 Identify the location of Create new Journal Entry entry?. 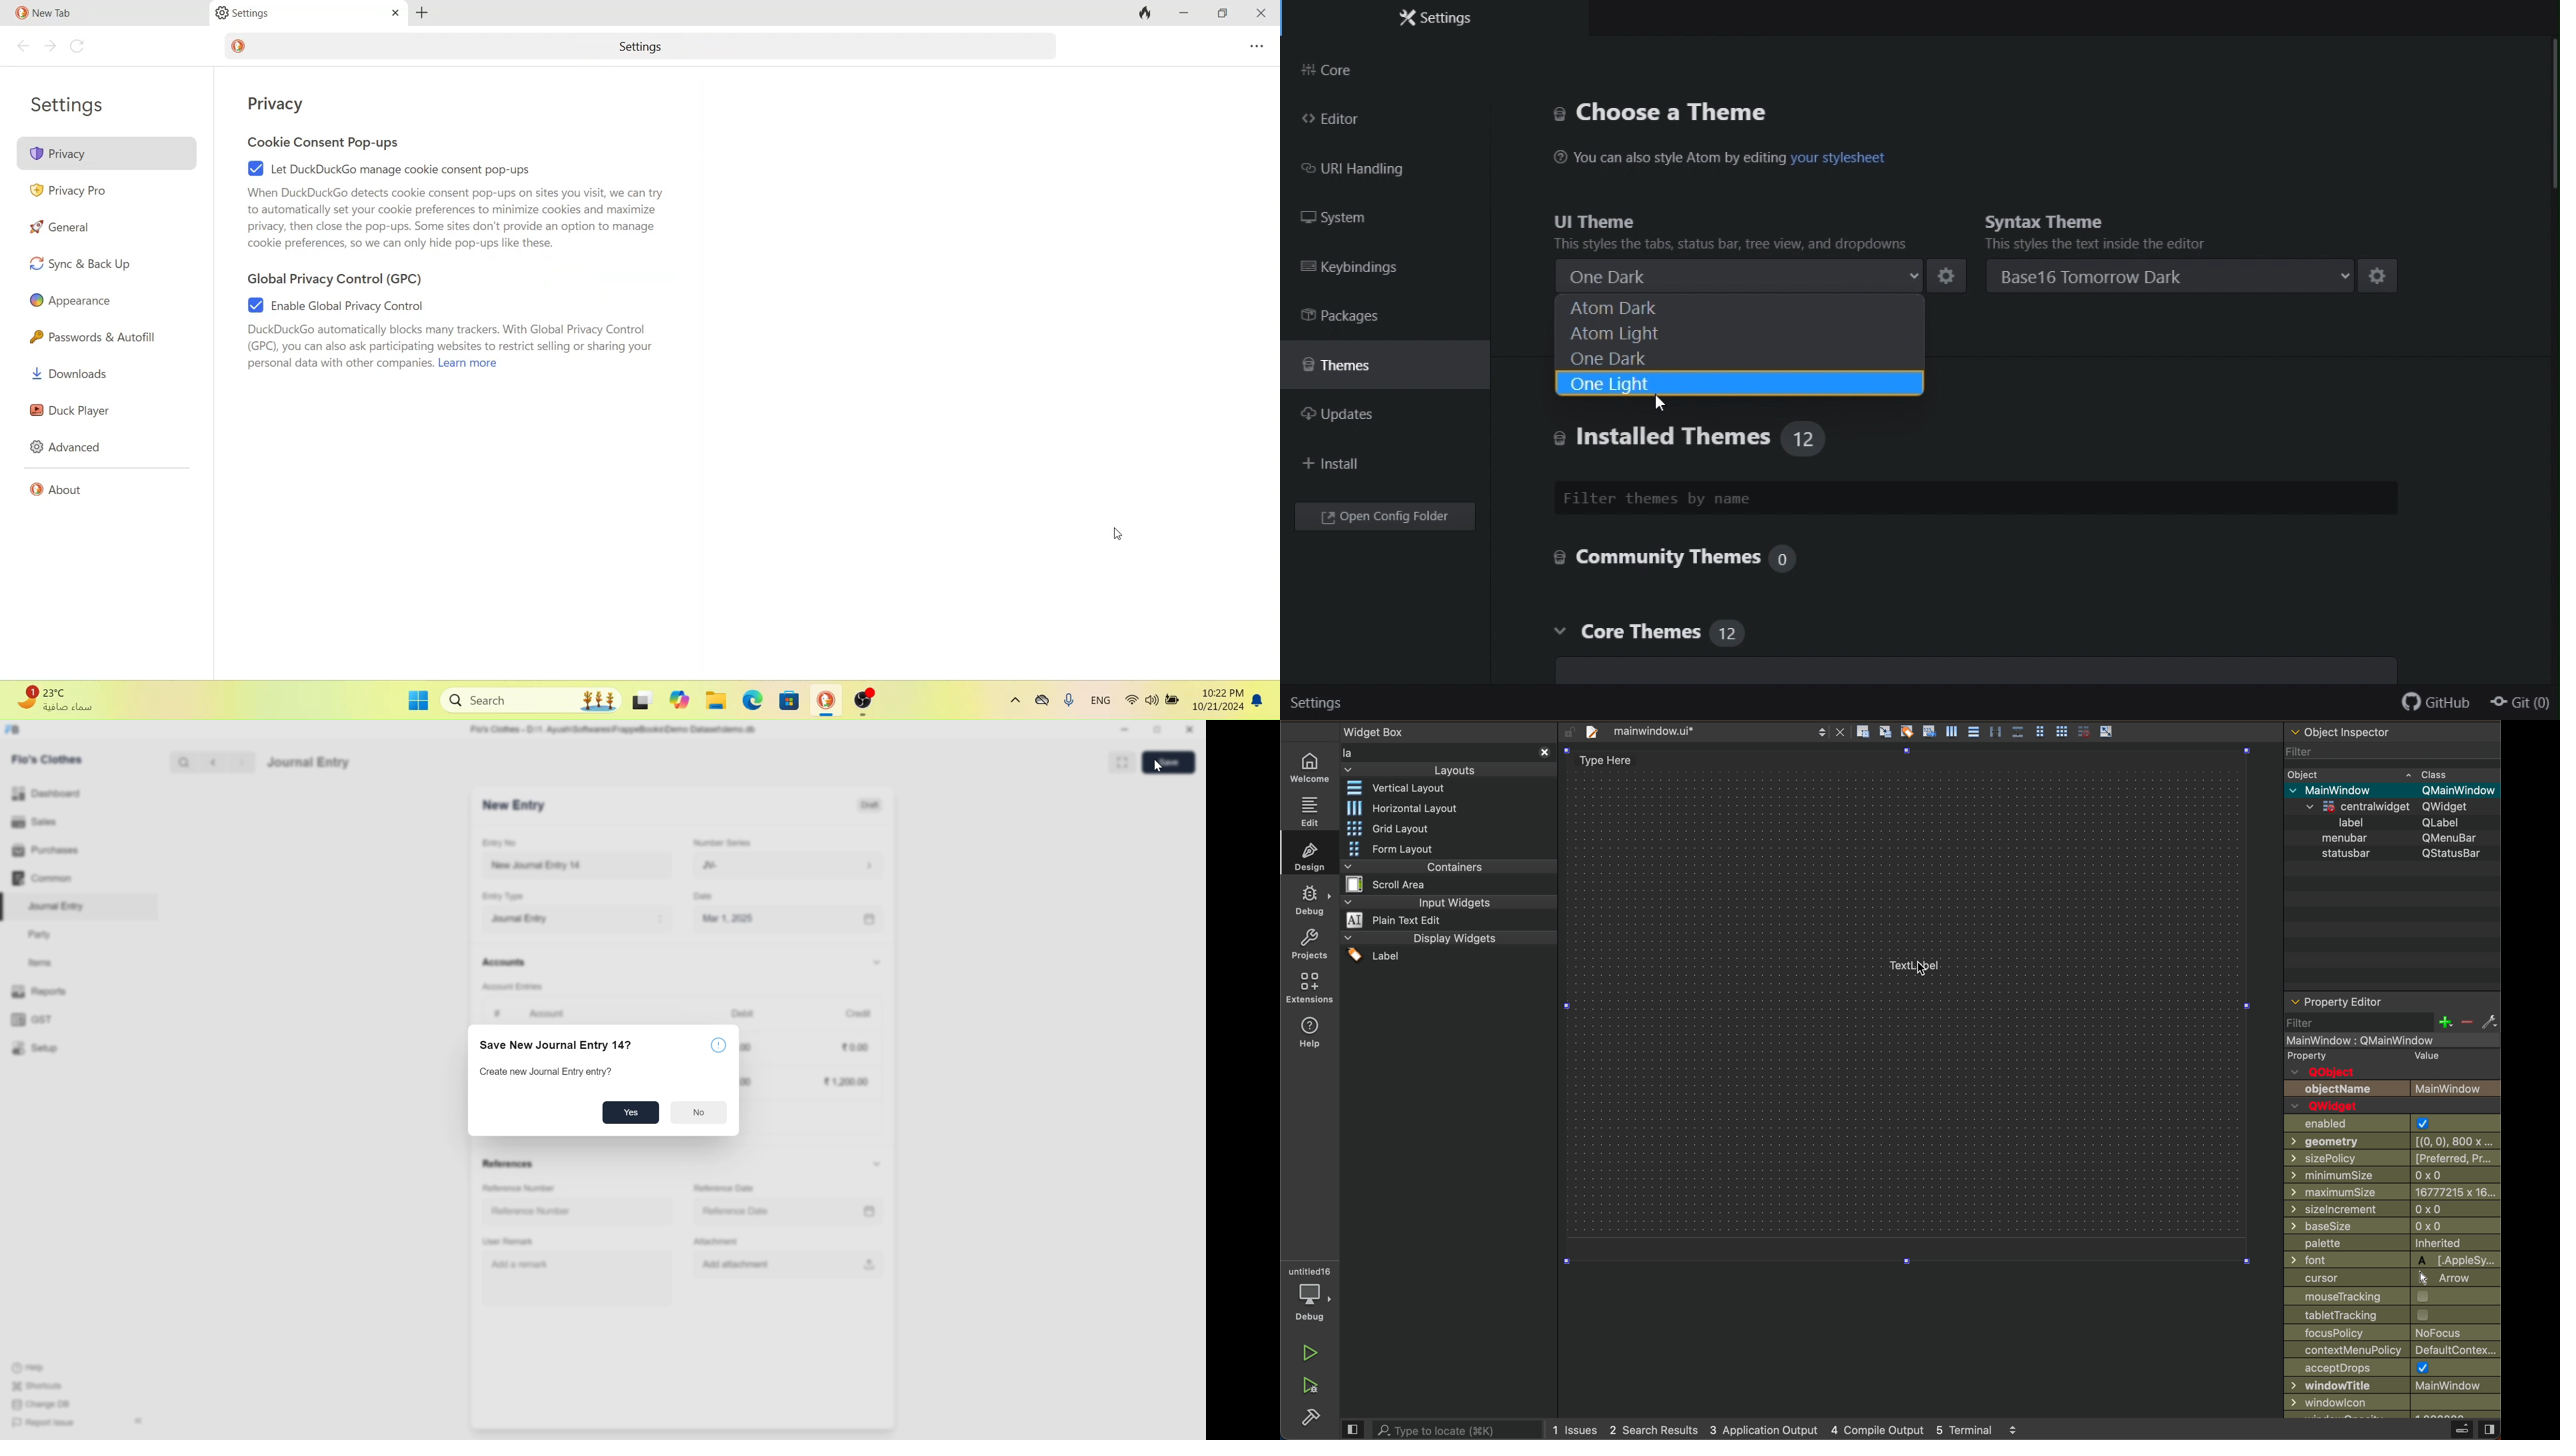
(548, 1071).